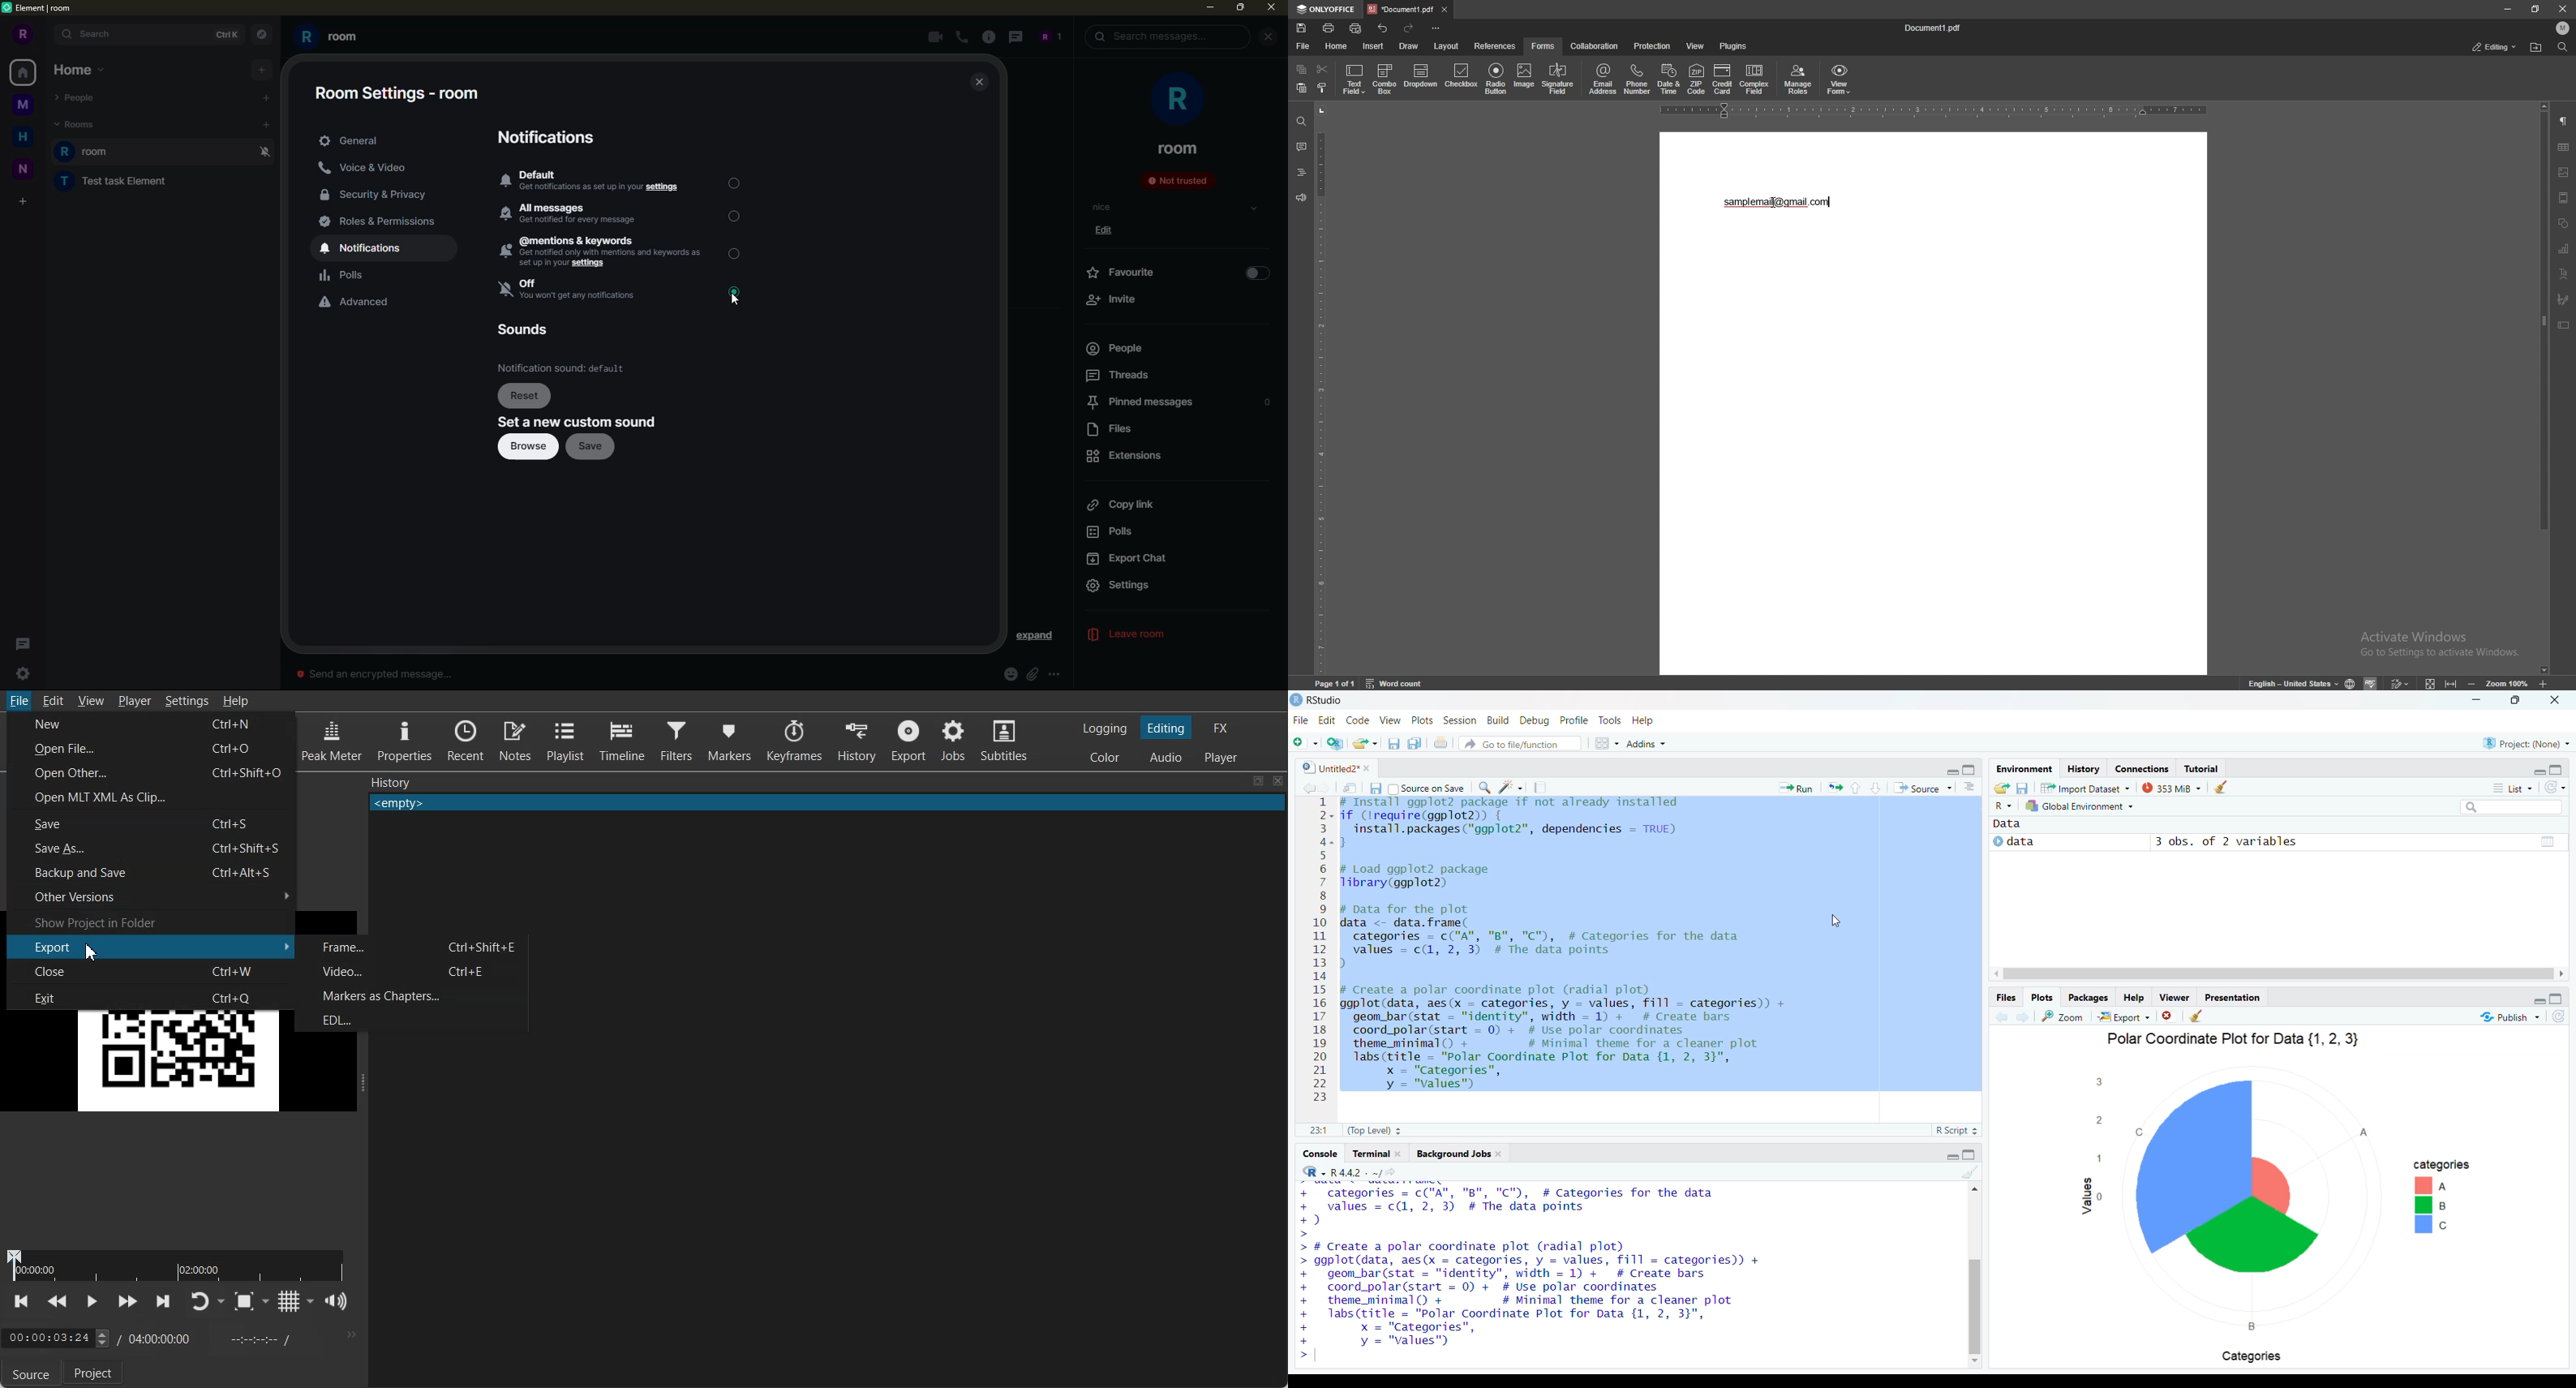 The height and width of the screenshot is (1400, 2576). I want to click on room R, so click(144, 151).